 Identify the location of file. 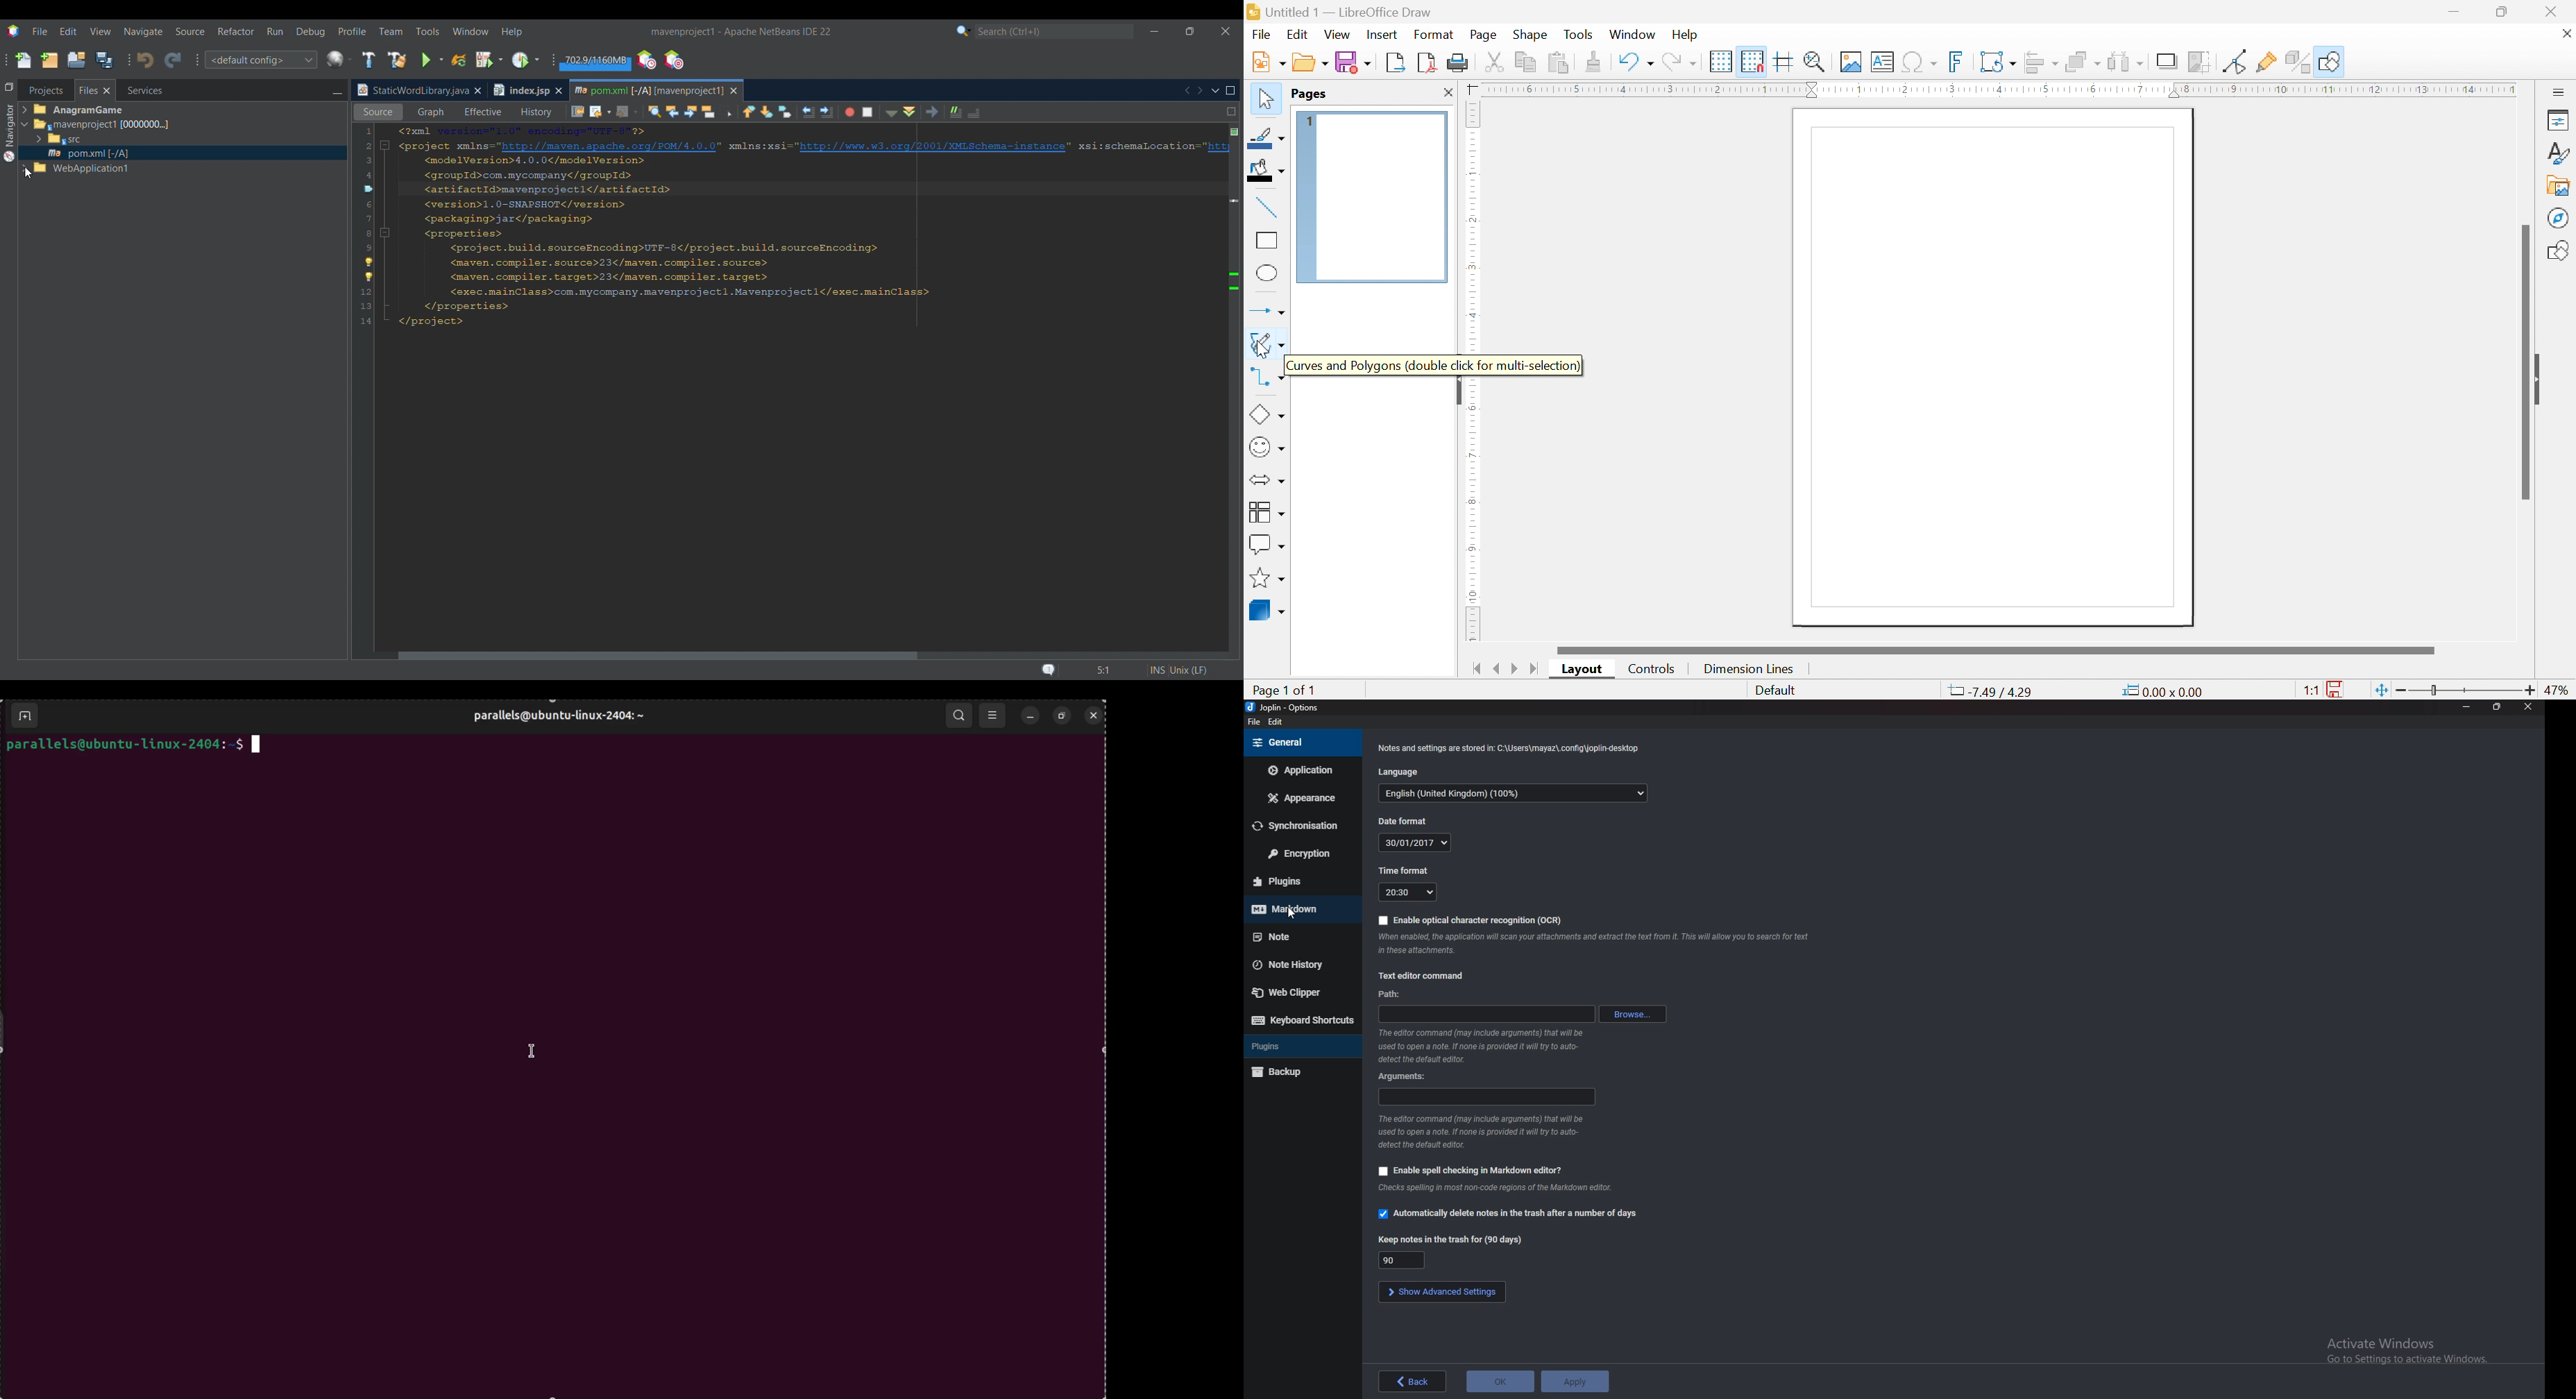
(1254, 723).